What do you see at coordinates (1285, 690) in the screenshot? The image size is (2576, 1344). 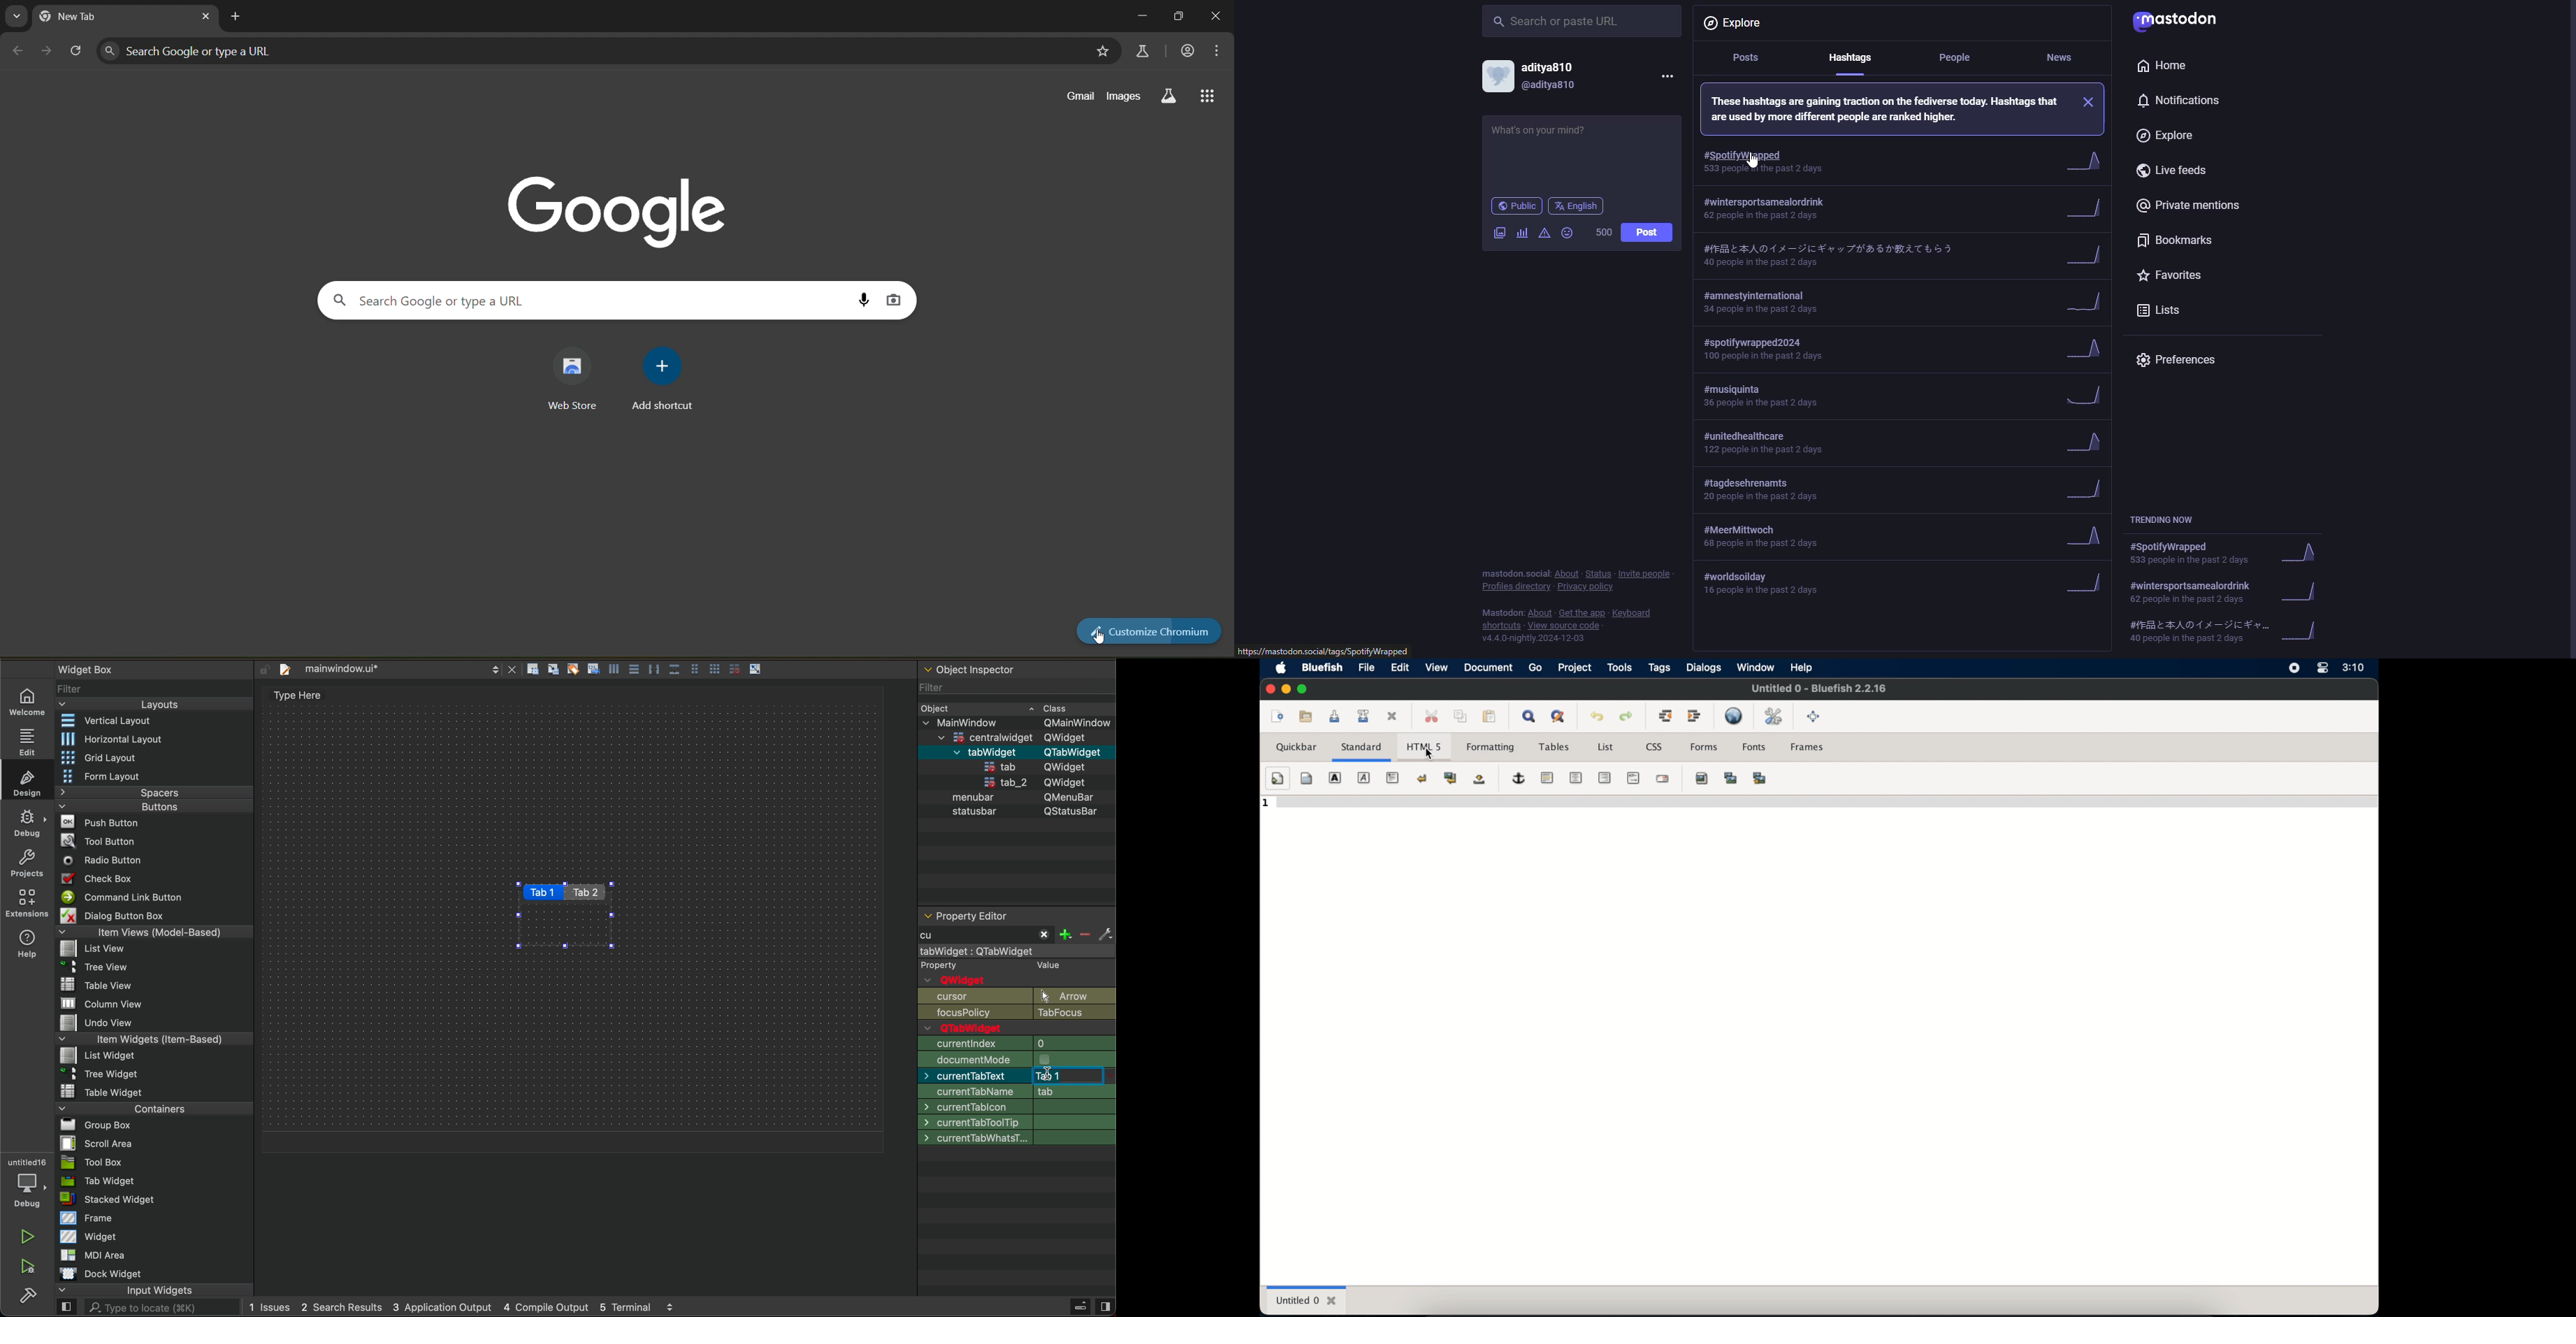 I see `minimize` at bounding box center [1285, 690].